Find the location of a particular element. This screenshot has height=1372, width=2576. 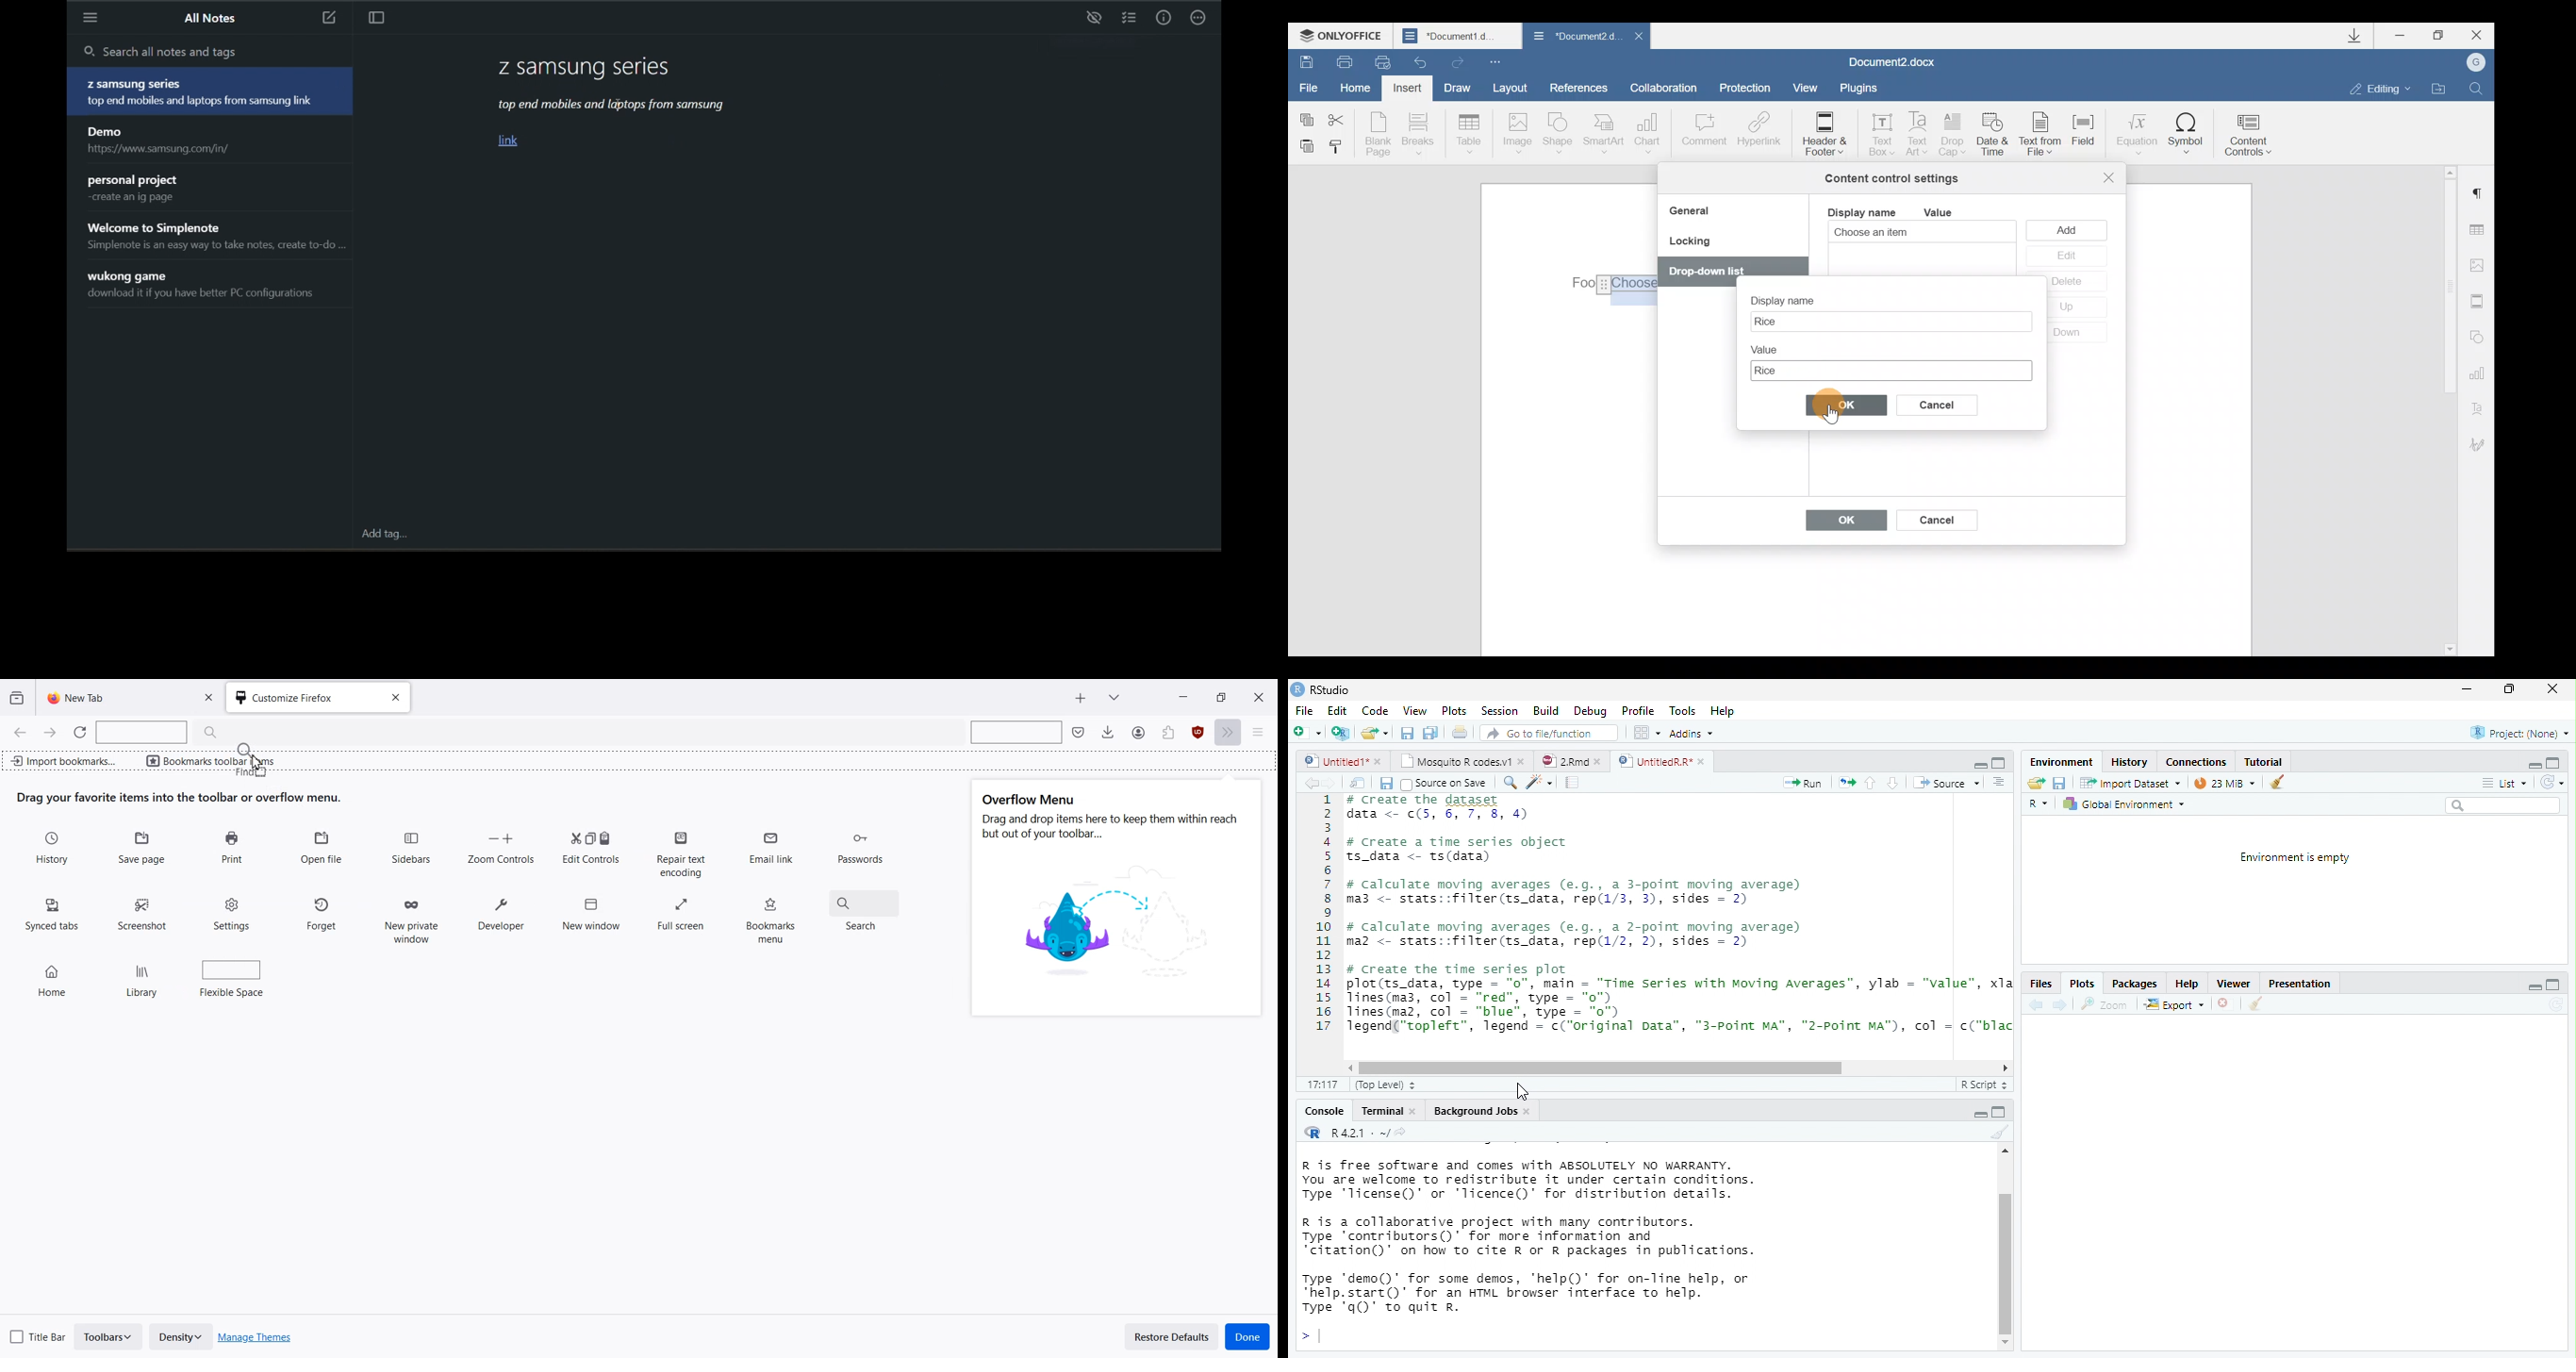

Account is located at coordinates (1168, 733).